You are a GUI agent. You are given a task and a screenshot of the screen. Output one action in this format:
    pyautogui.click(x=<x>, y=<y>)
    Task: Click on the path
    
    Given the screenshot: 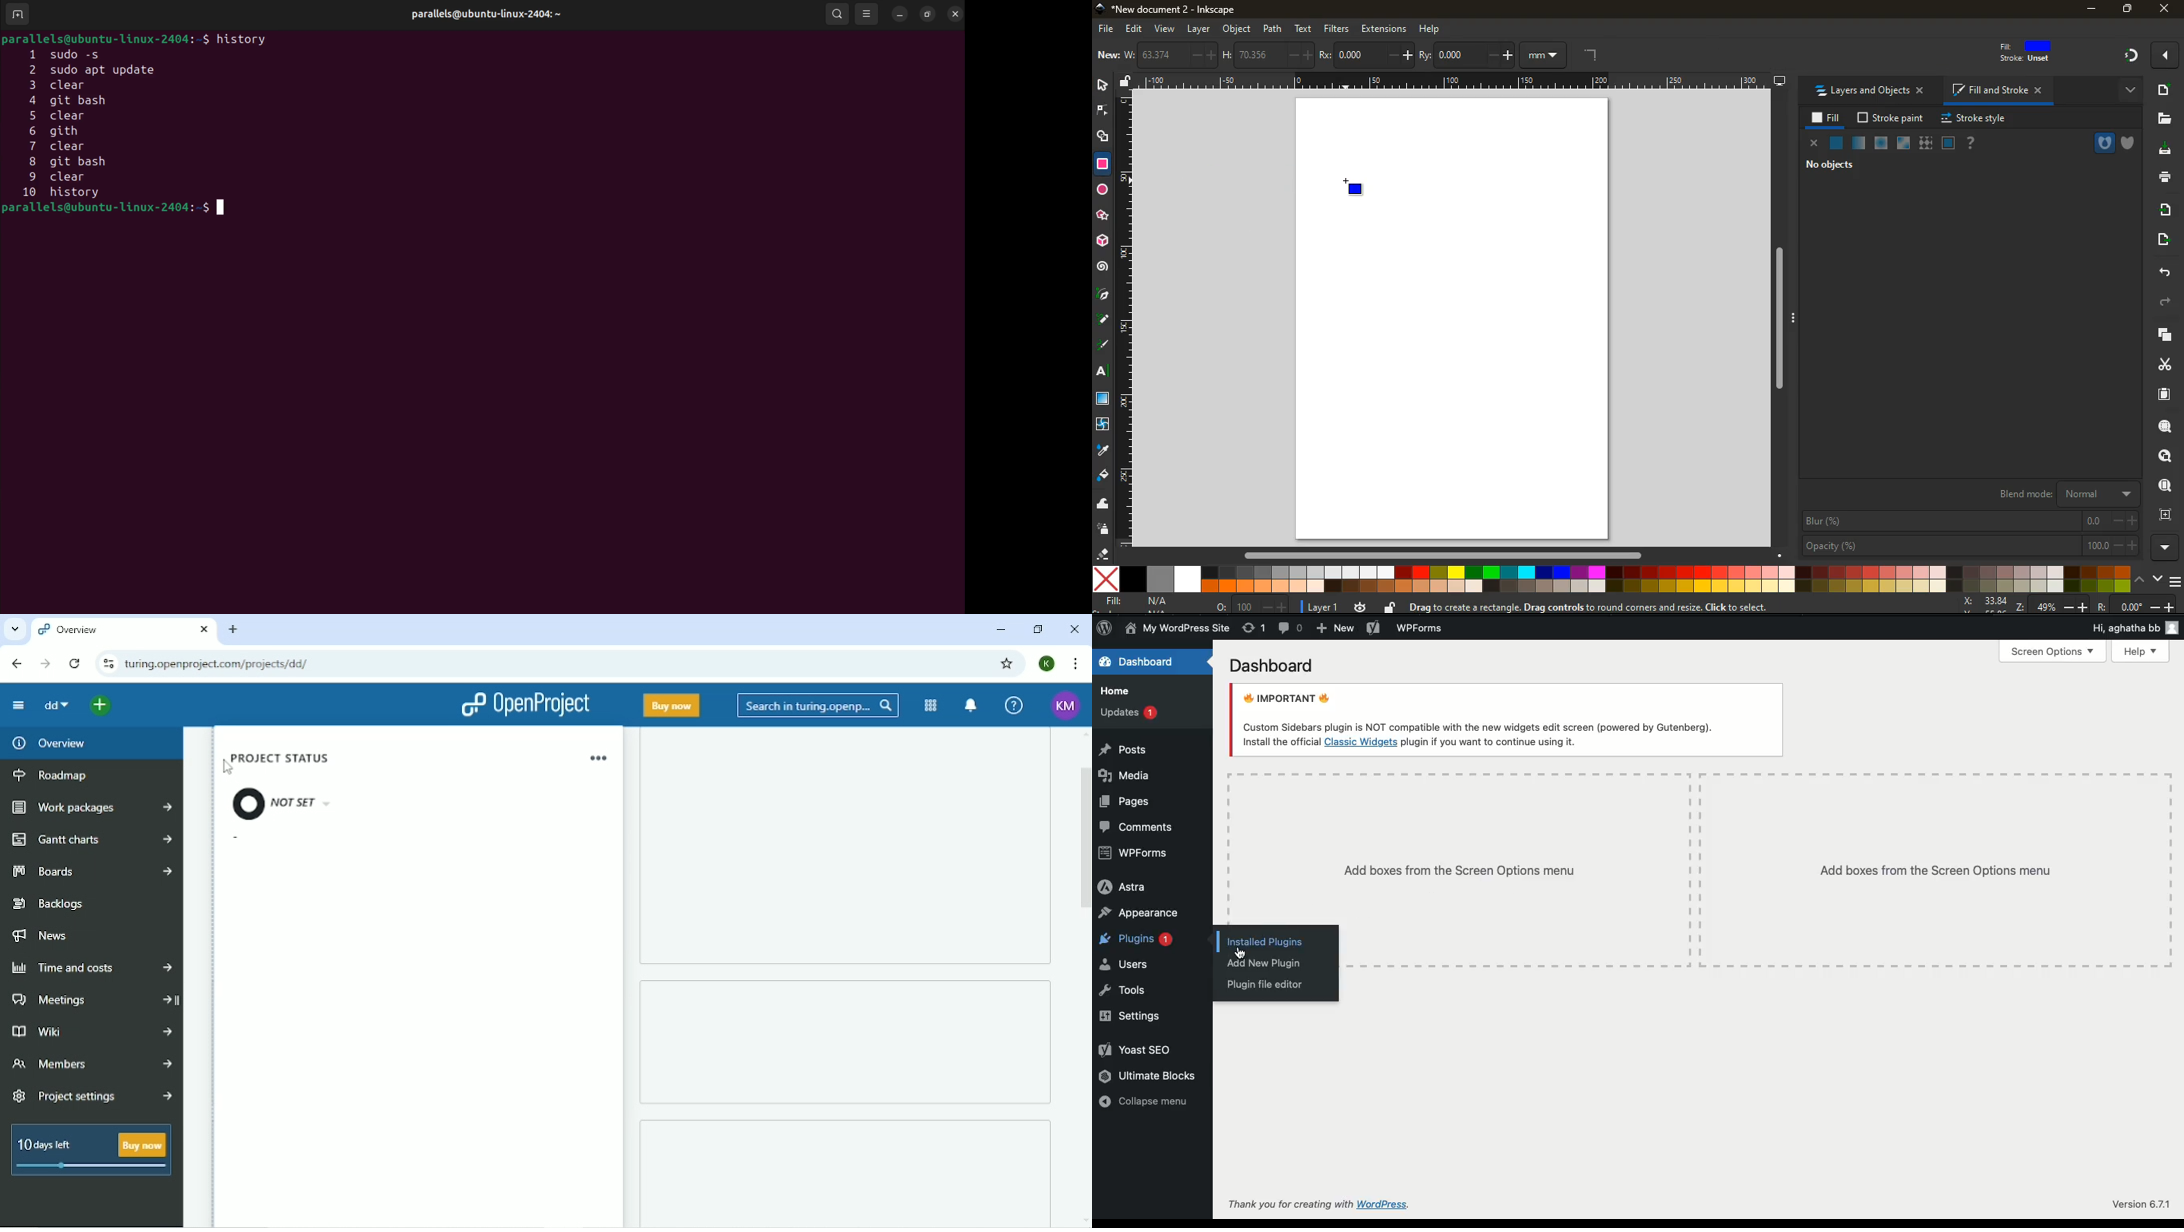 What is the action you would take?
    pyautogui.click(x=1272, y=29)
    